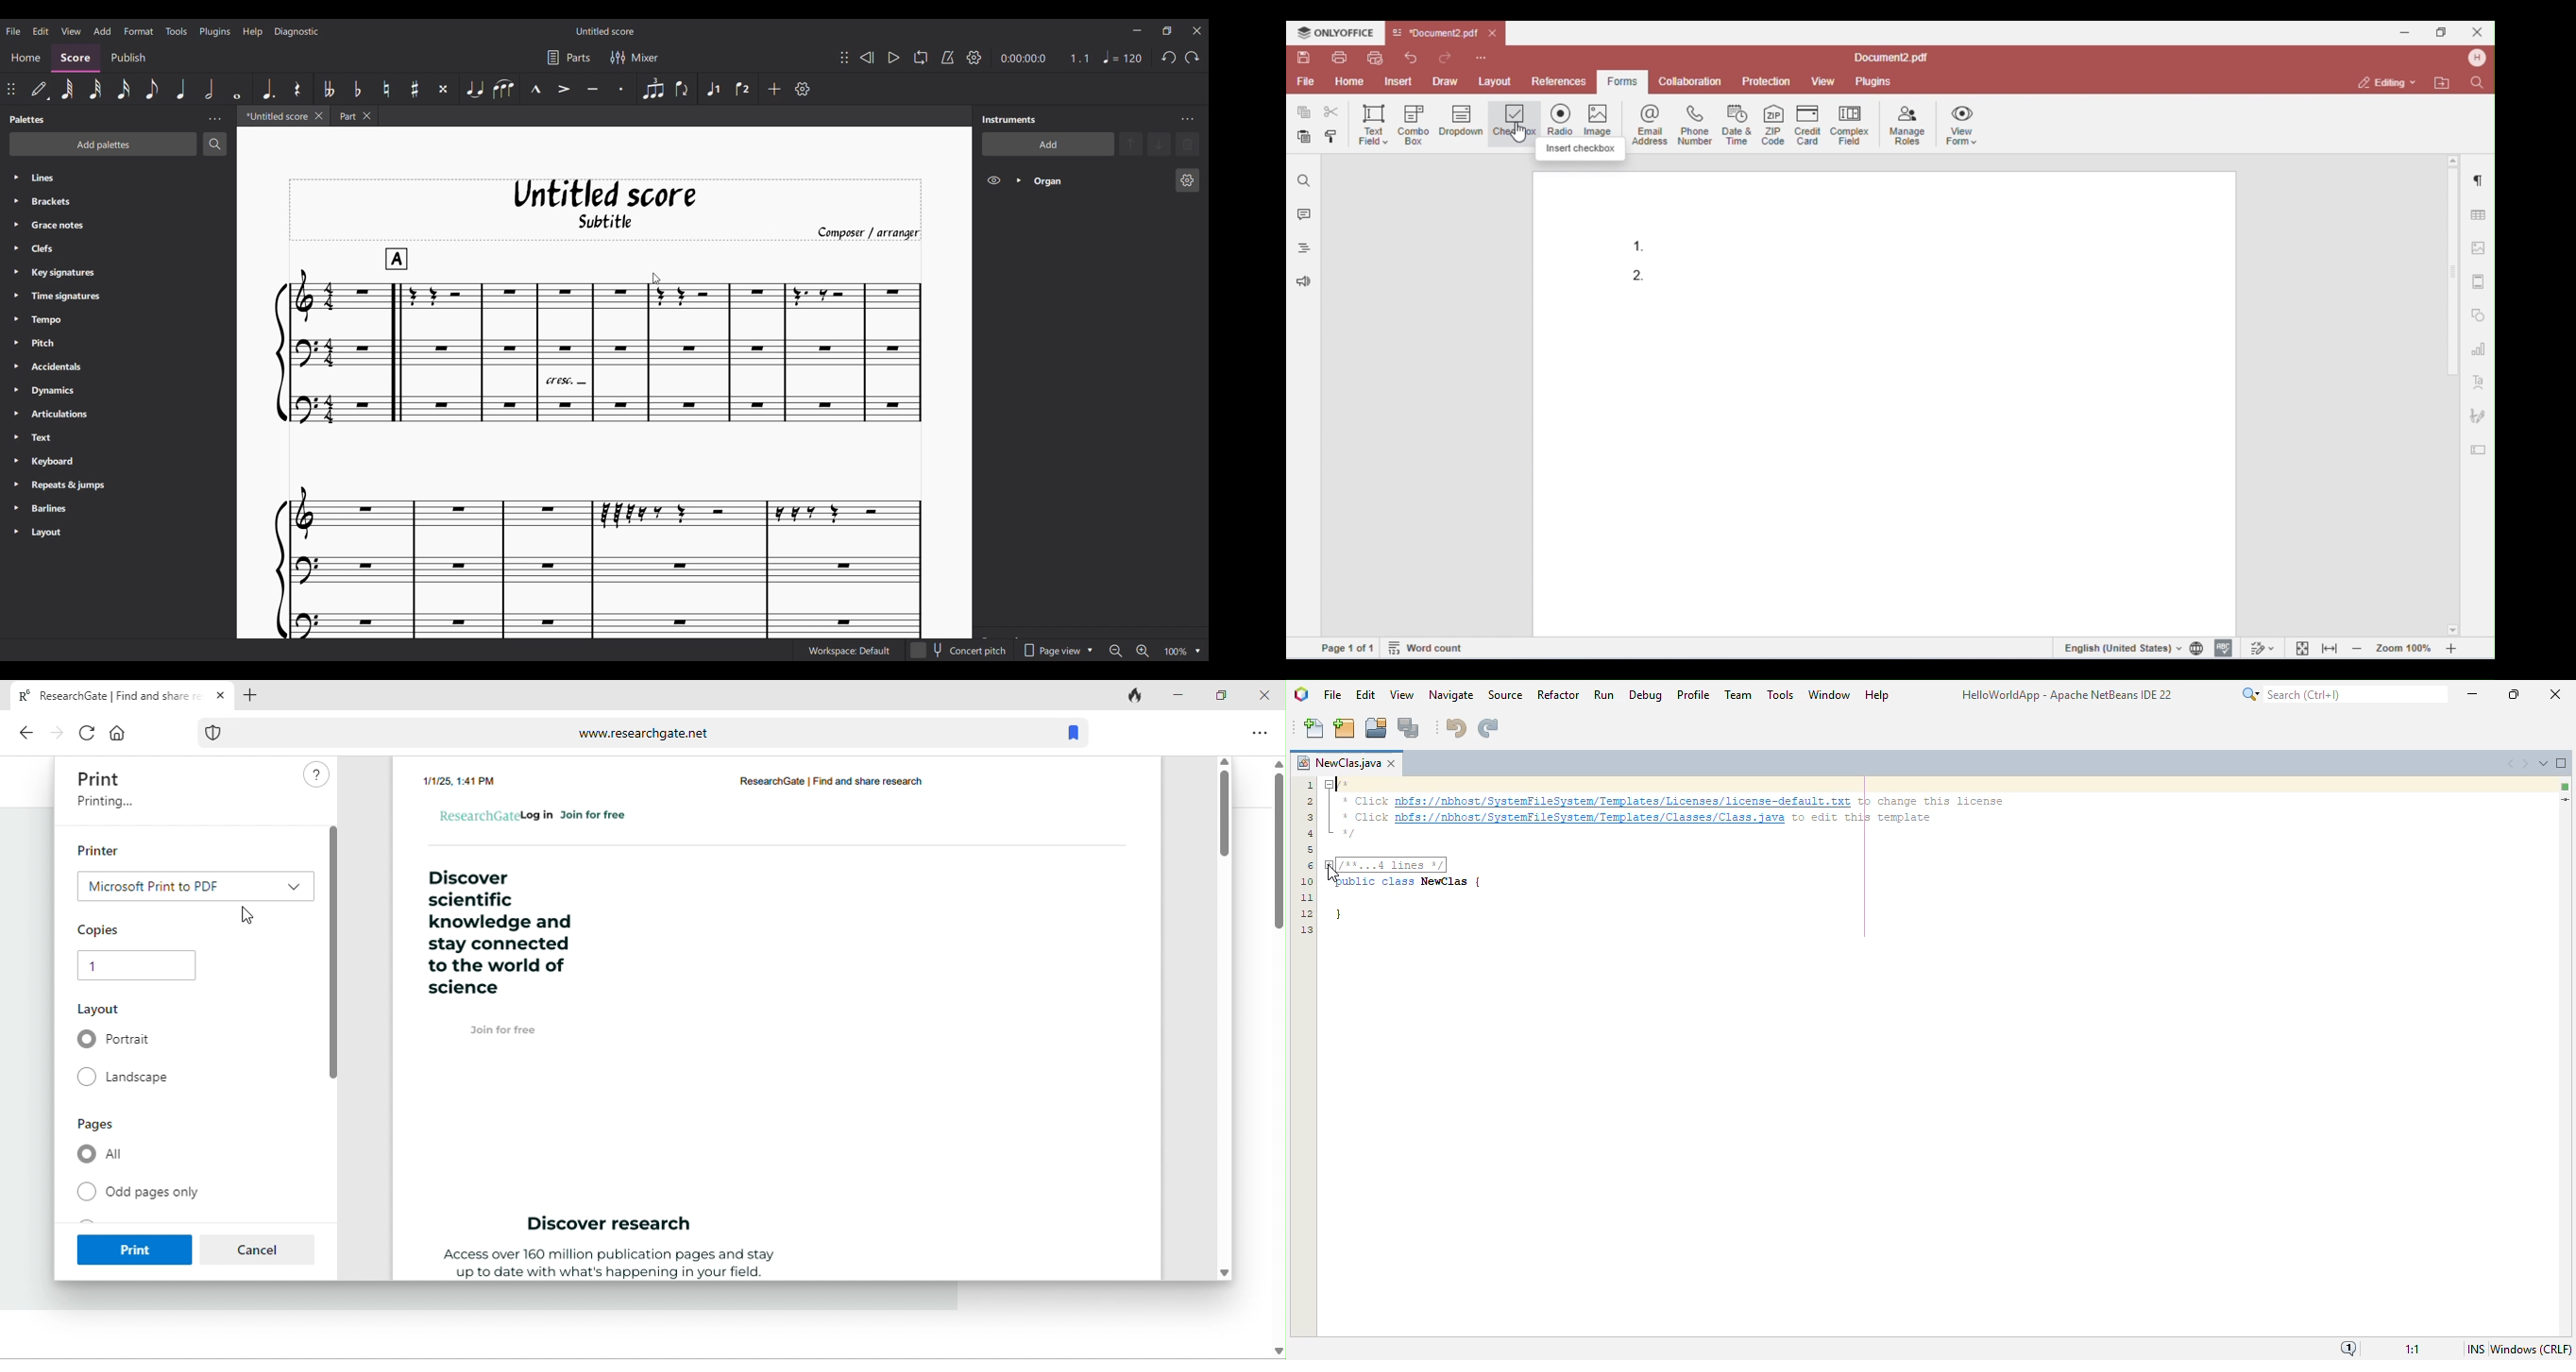 Image resolution: width=2576 pixels, height=1372 pixels. What do you see at coordinates (2475, 1349) in the screenshot?
I see `insert mode` at bounding box center [2475, 1349].